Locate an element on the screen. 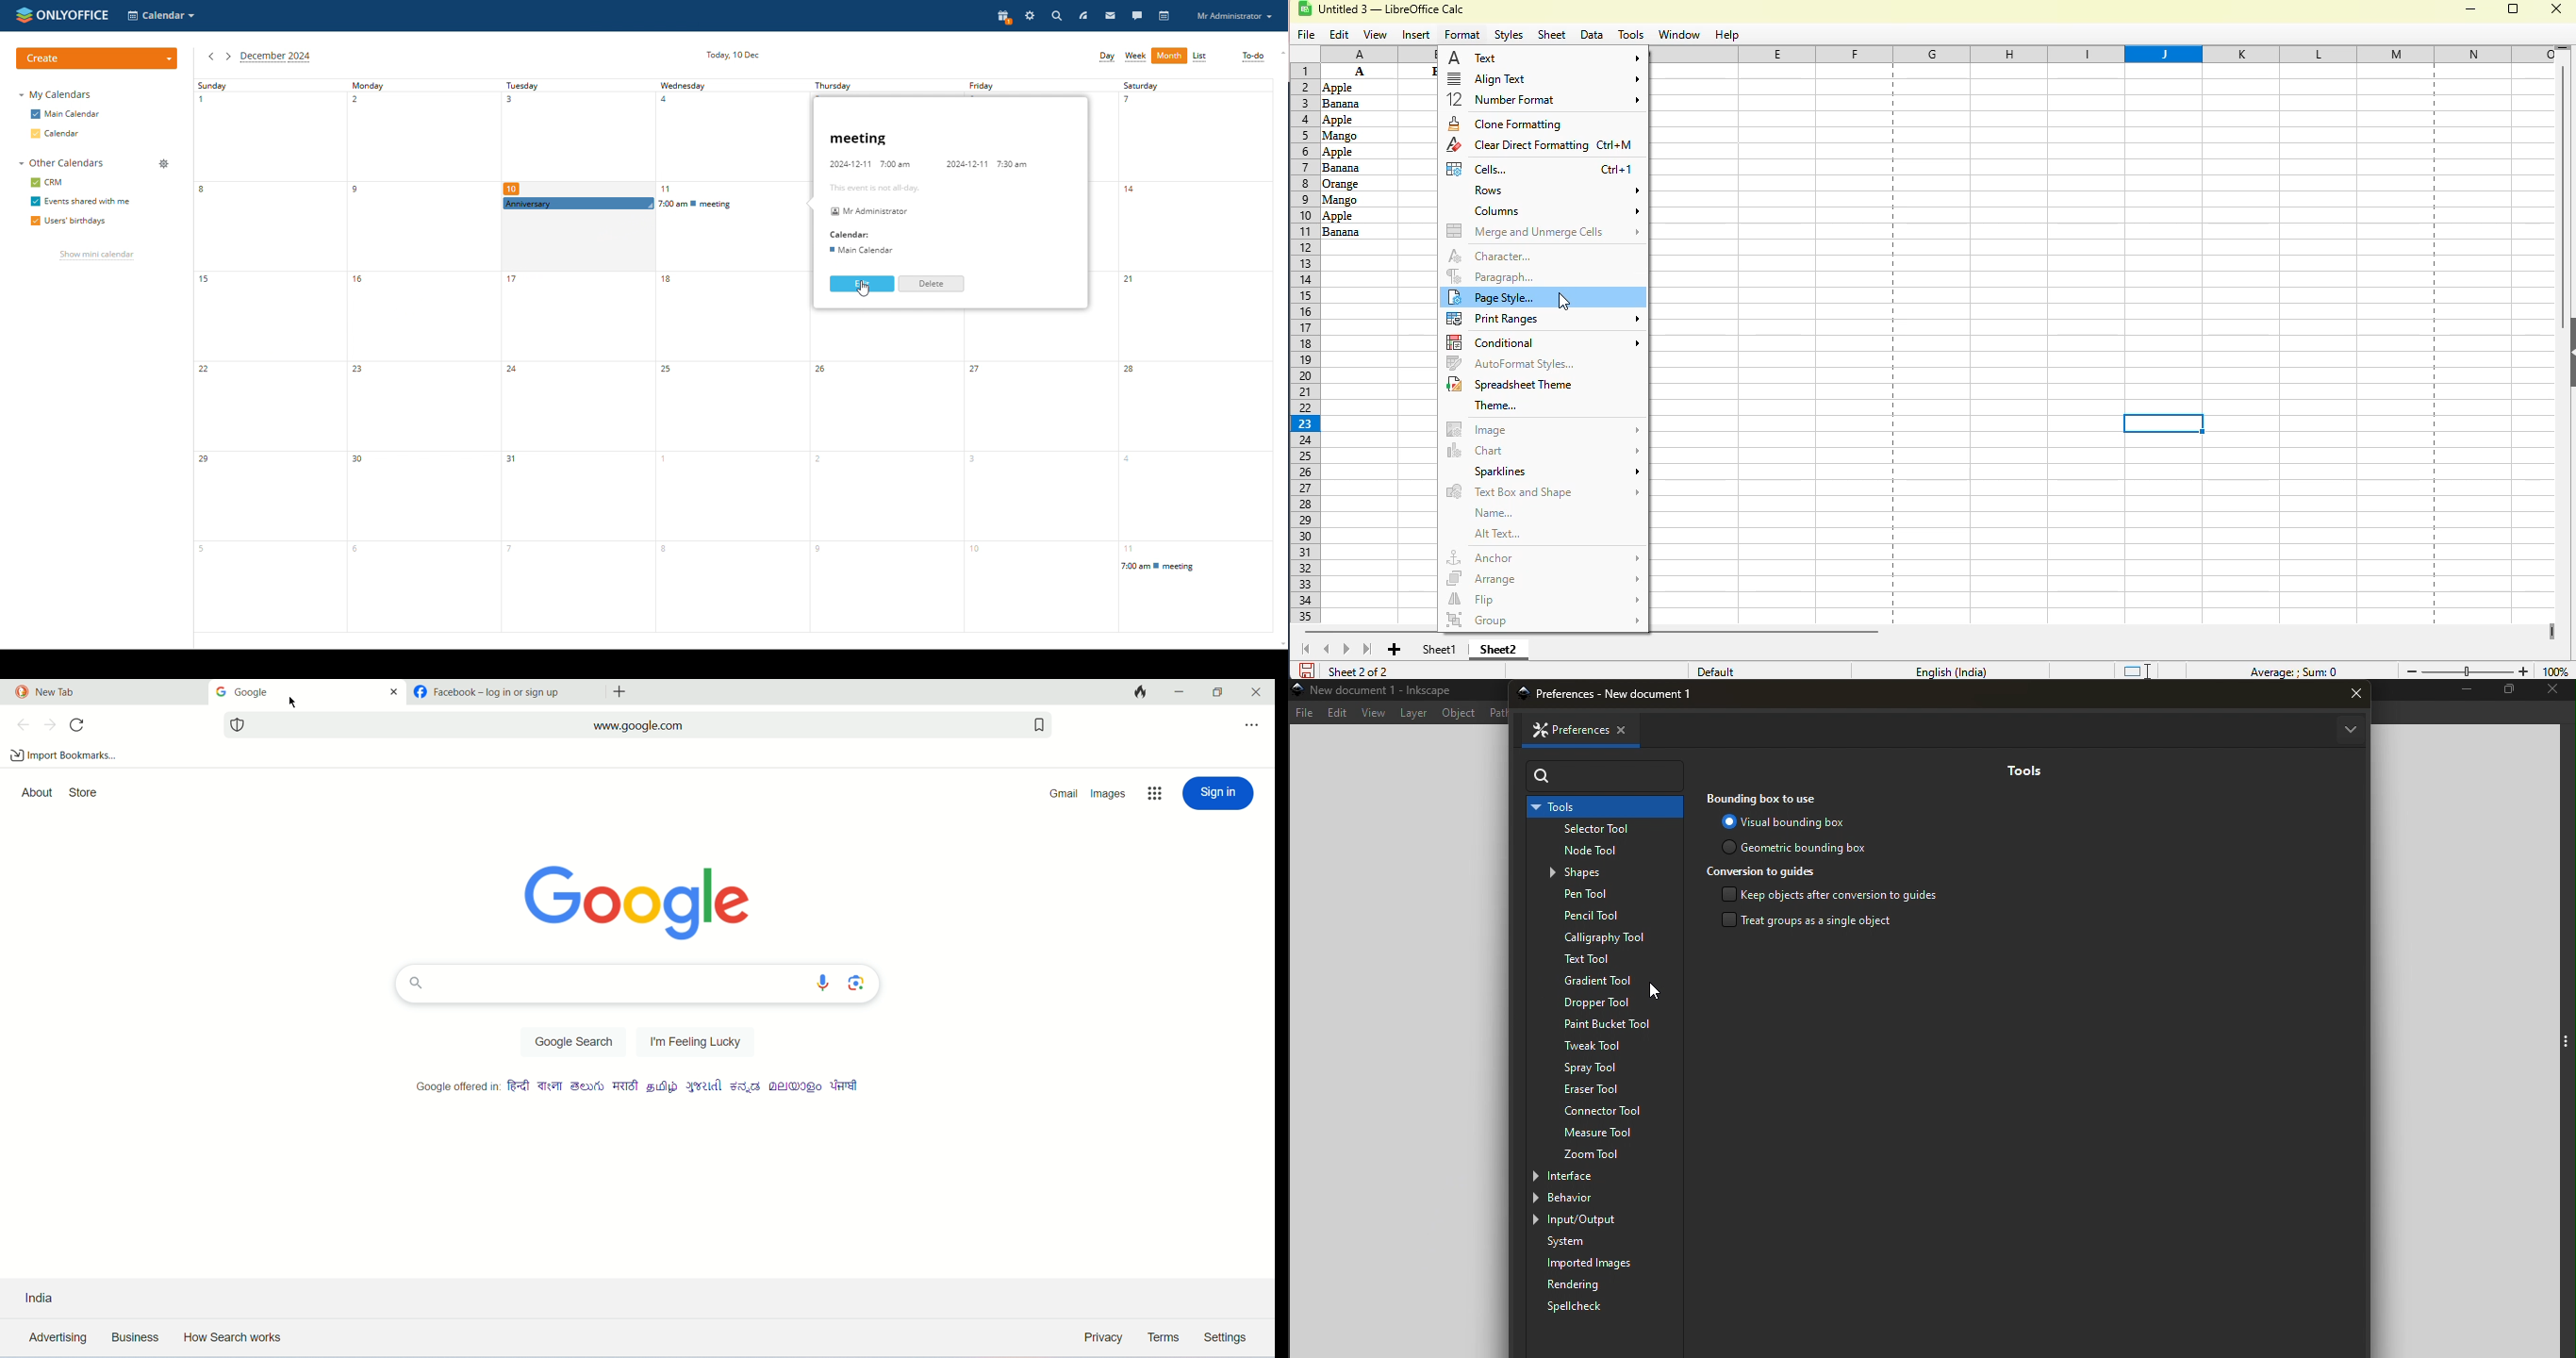  A (Column) is located at coordinates (1379, 52).